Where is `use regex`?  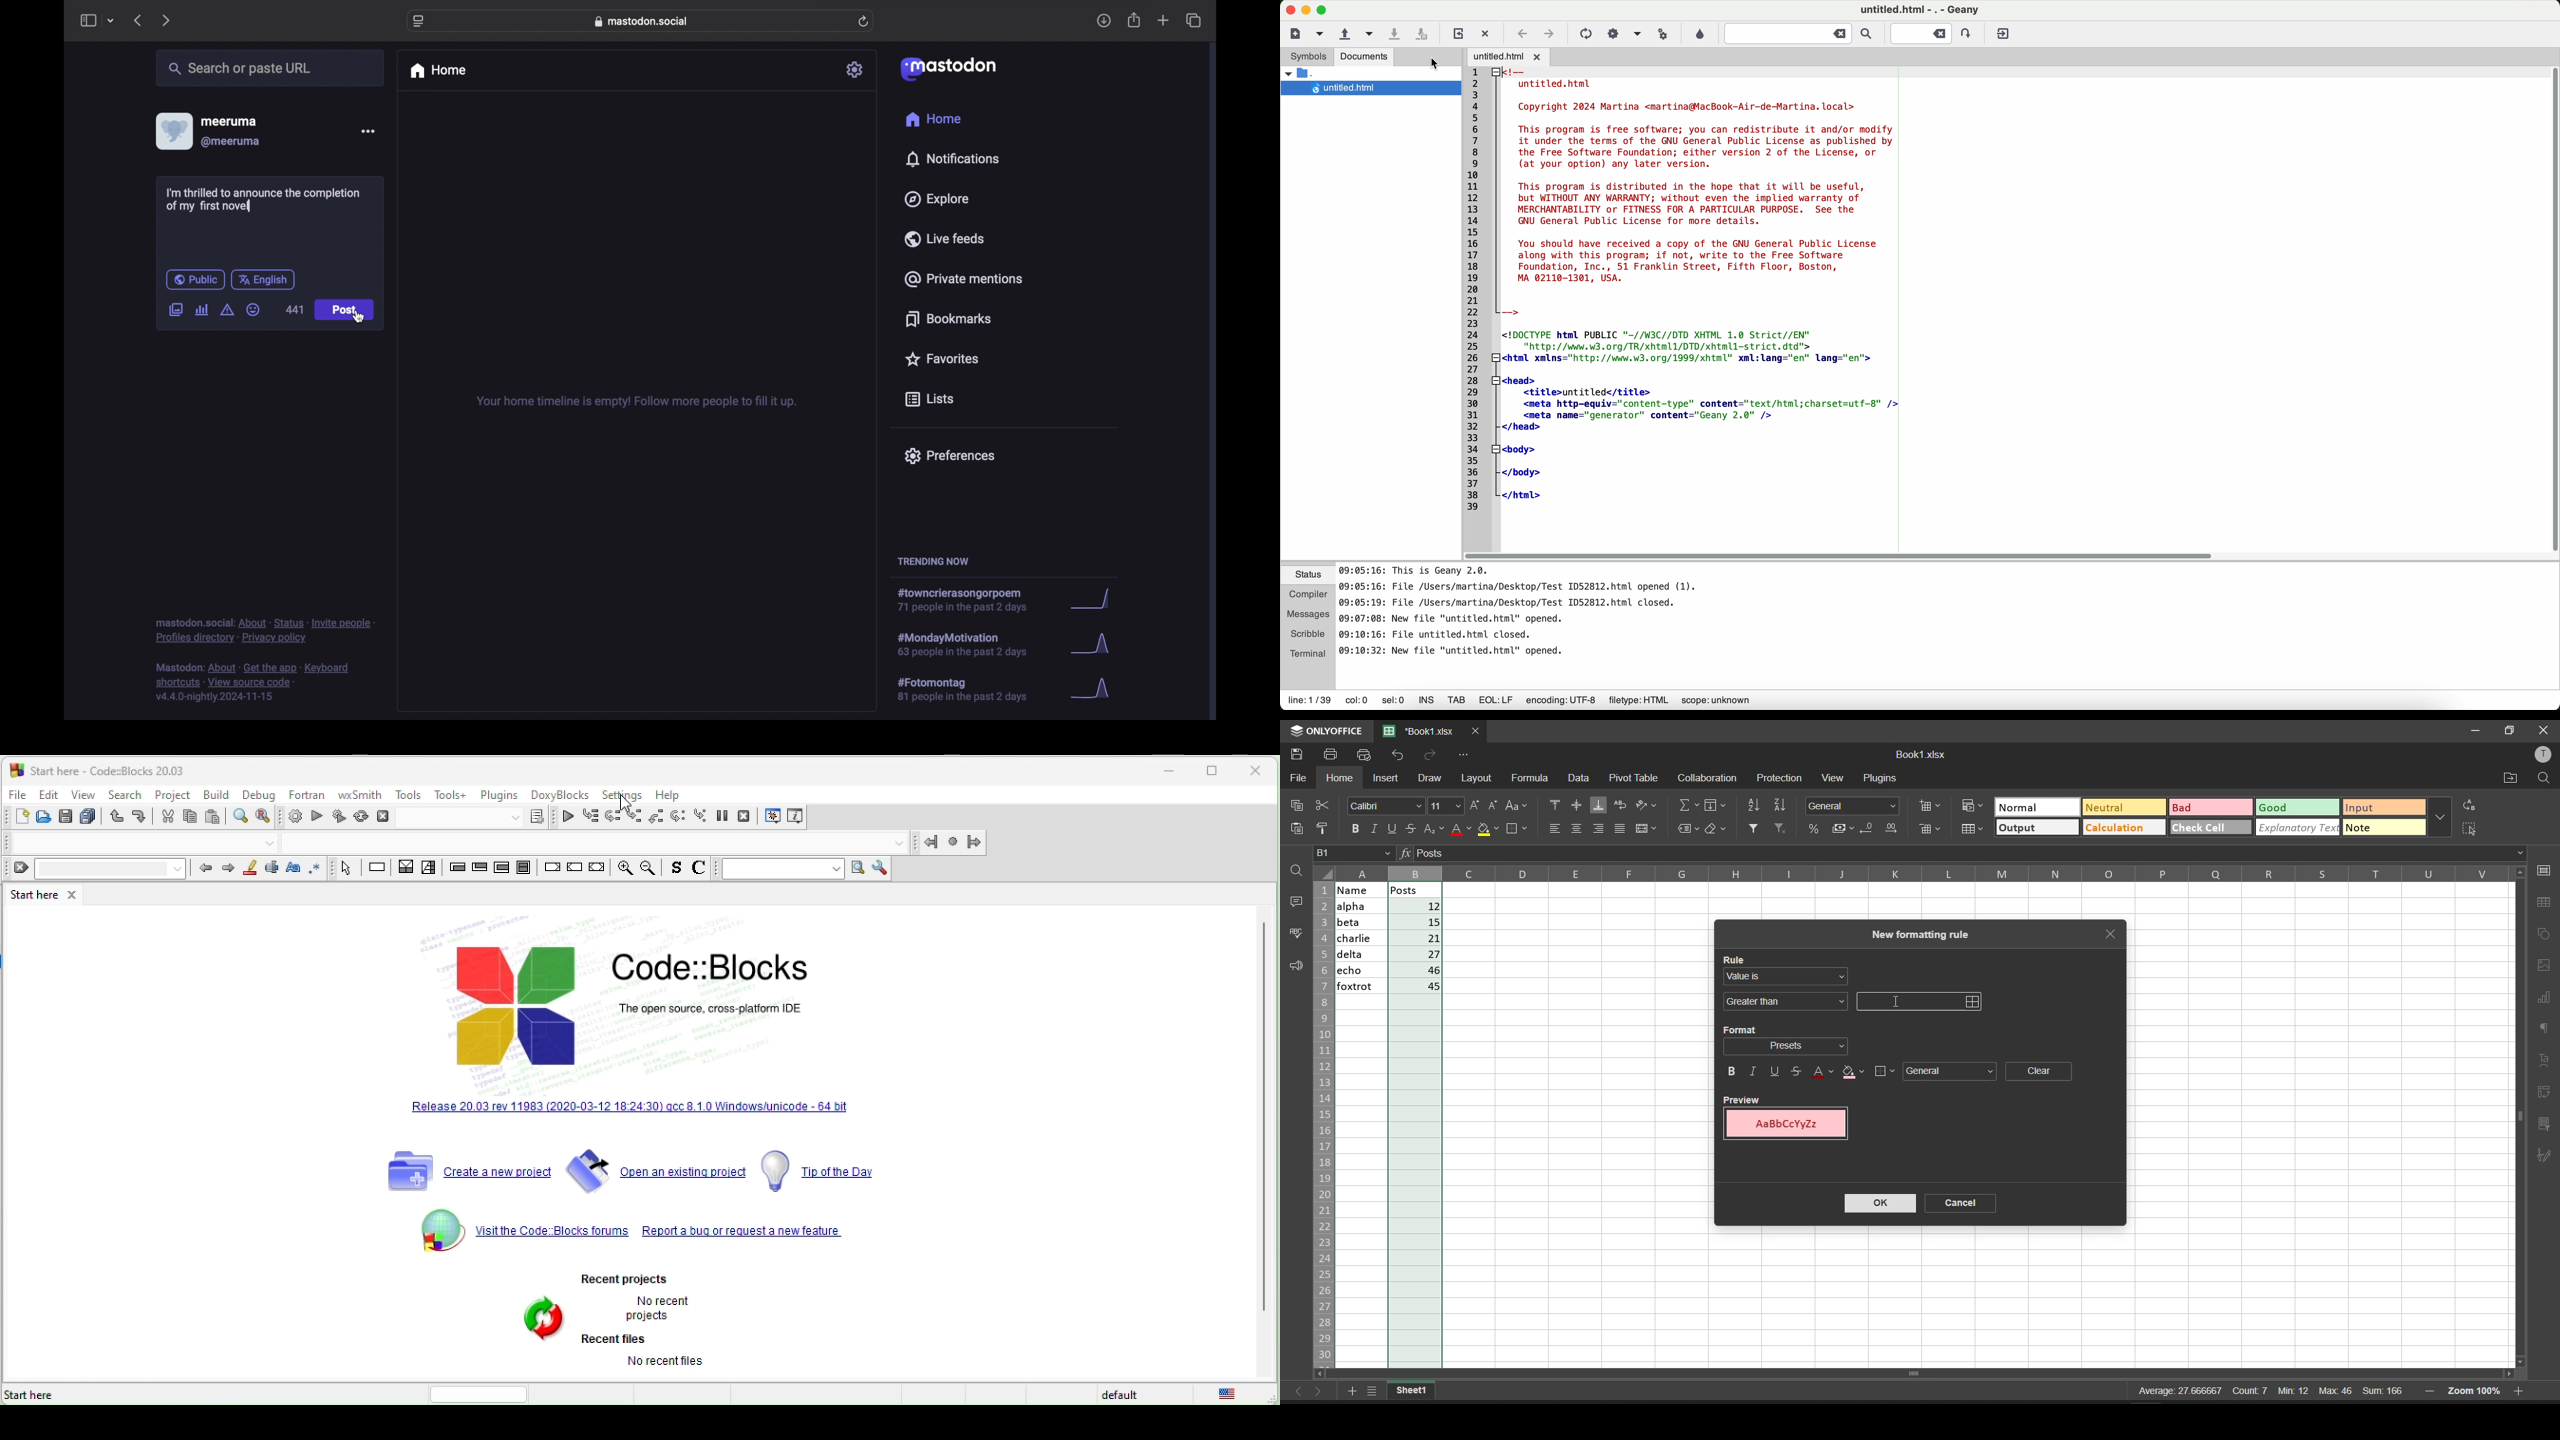
use regex is located at coordinates (322, 868).